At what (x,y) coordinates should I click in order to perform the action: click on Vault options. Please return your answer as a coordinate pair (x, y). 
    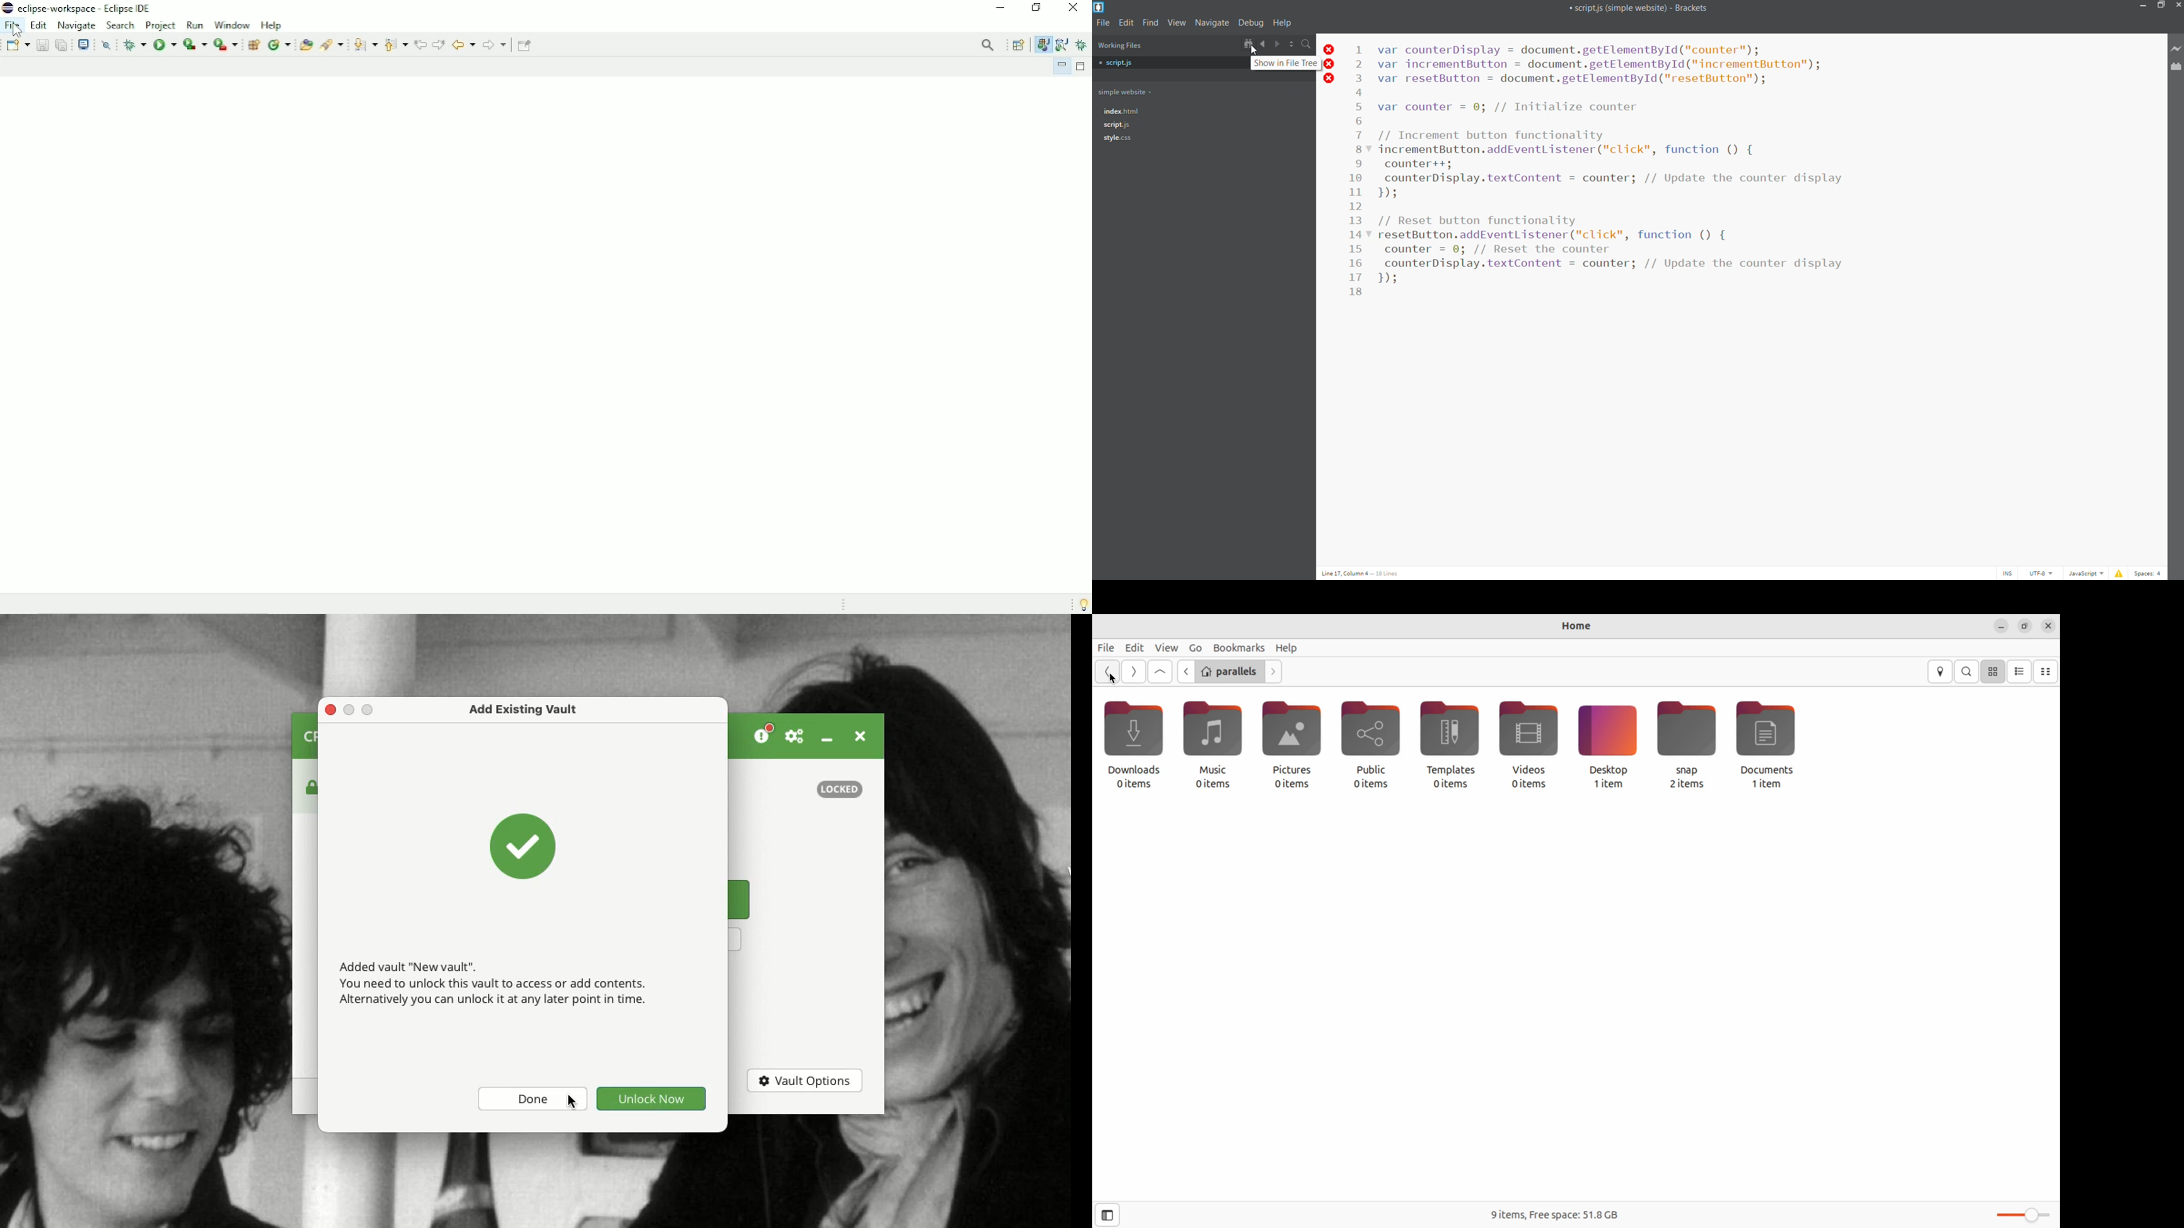
    Looking at the image, I should click on (803, 1081).